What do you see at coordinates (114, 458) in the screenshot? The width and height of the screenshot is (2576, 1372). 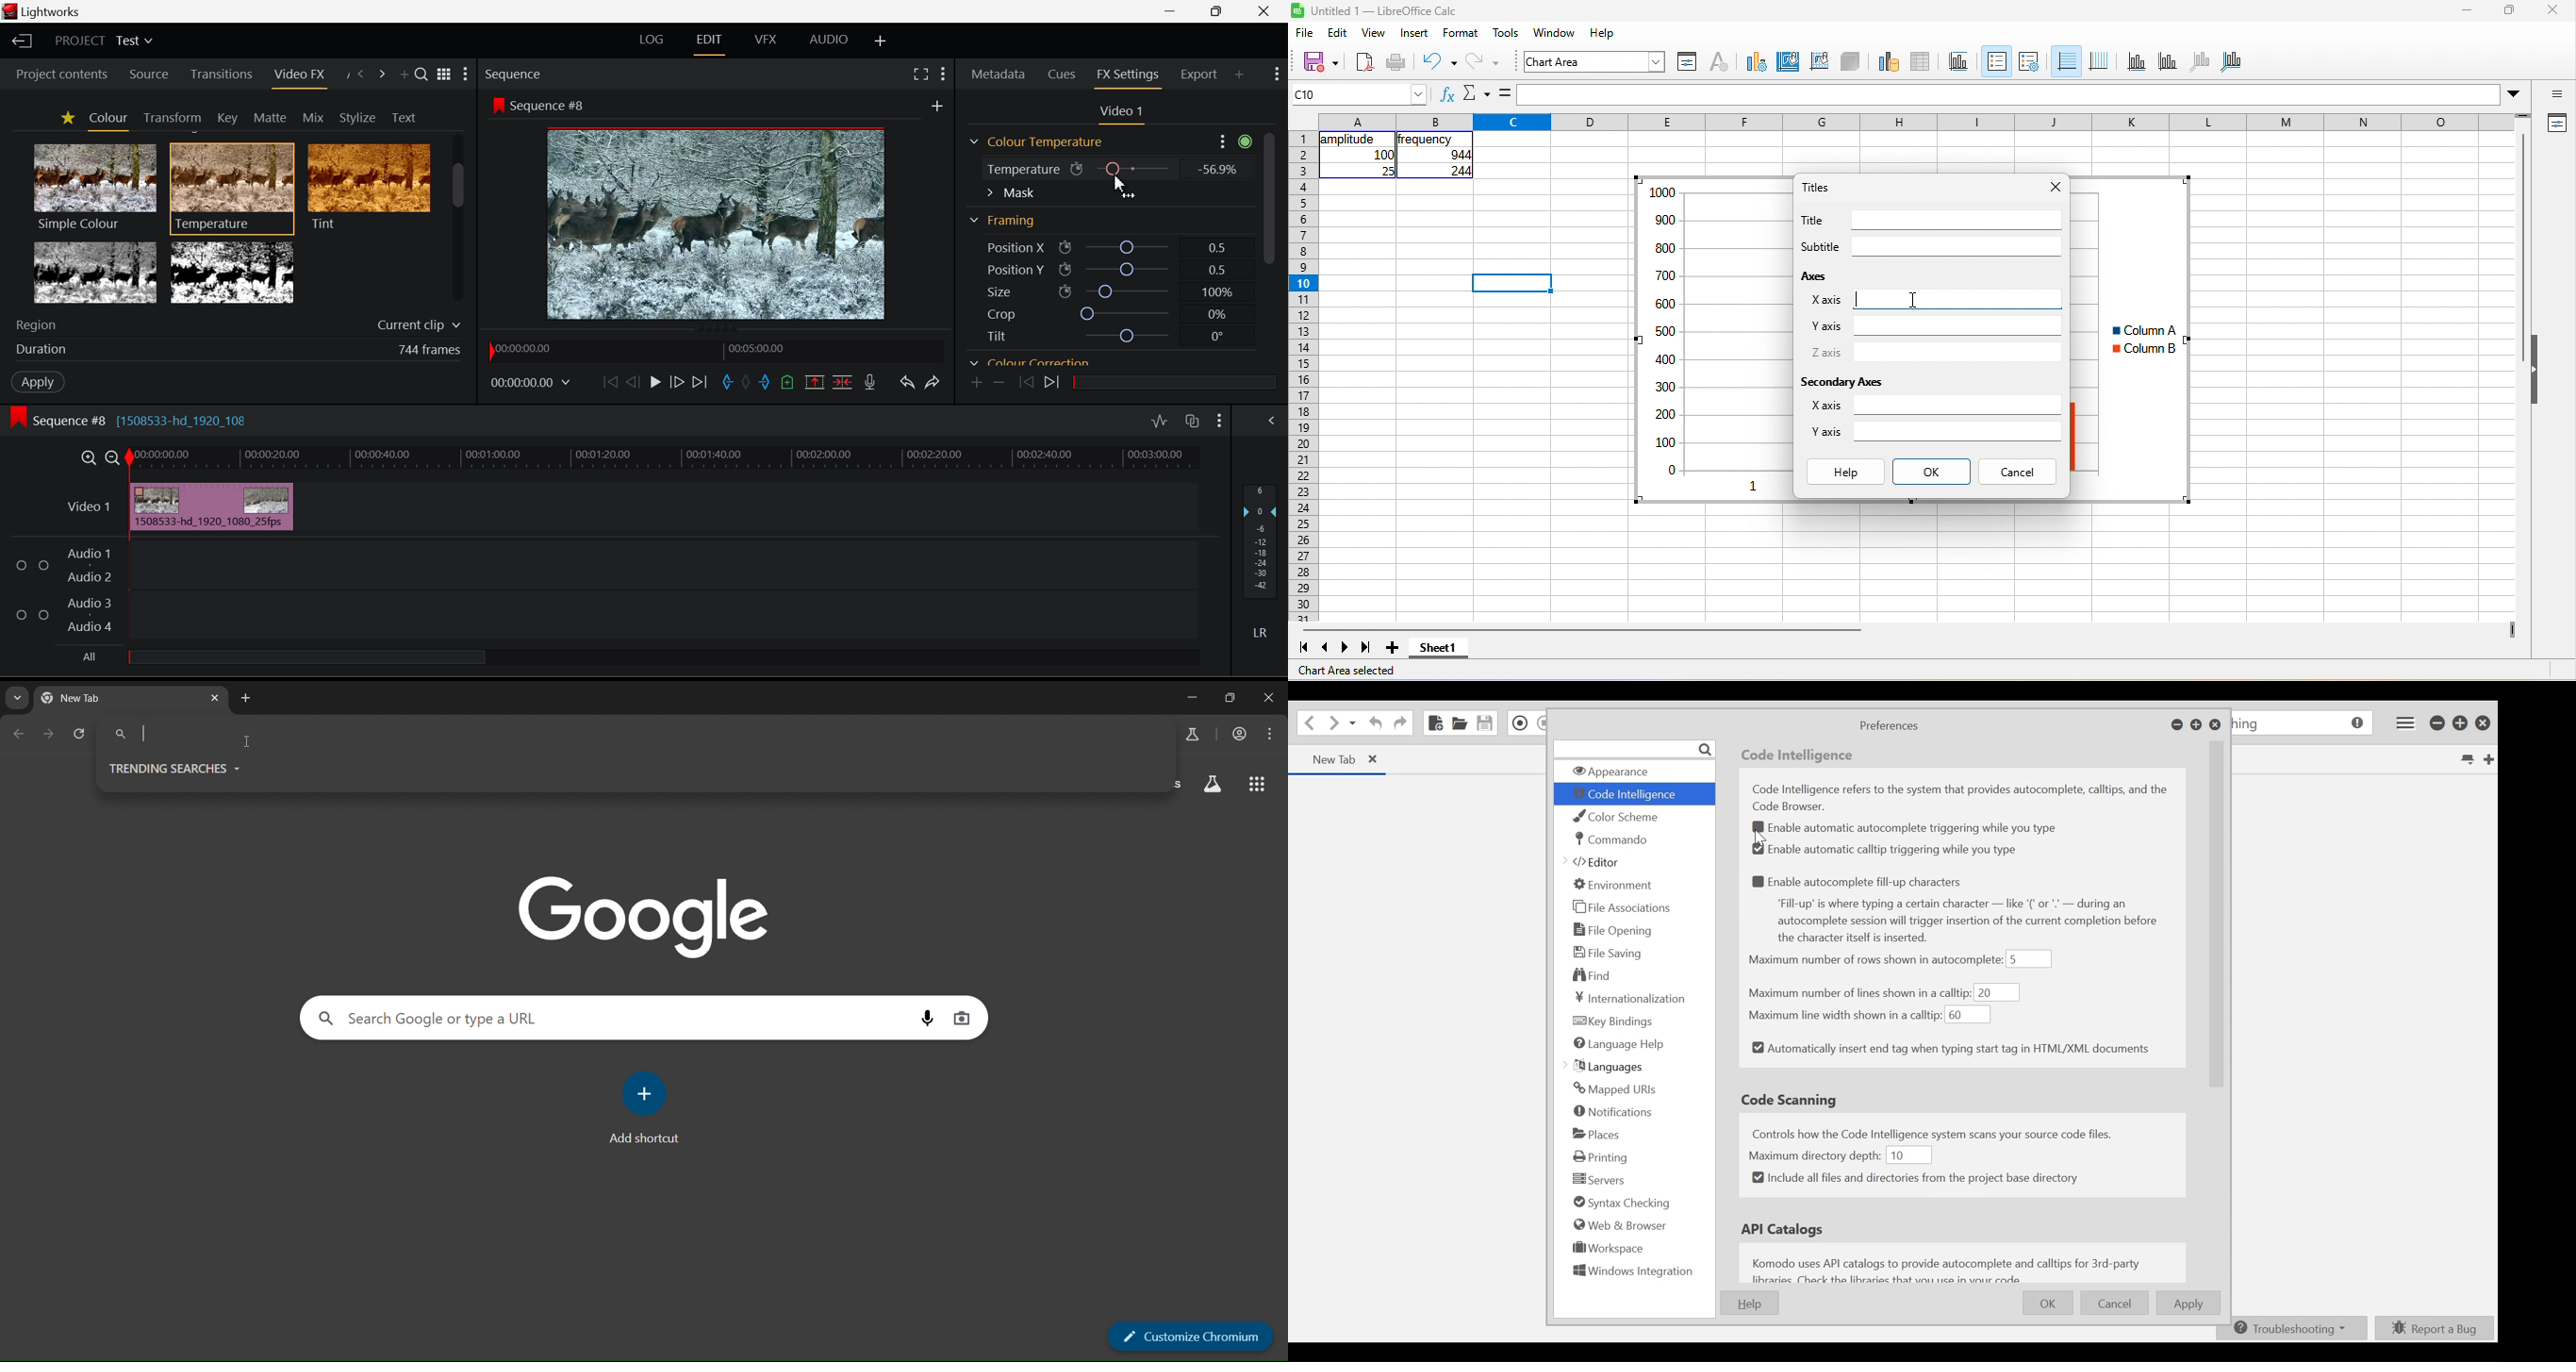 I see `Timeline Zoom Out` at bounding box center [114, 458].